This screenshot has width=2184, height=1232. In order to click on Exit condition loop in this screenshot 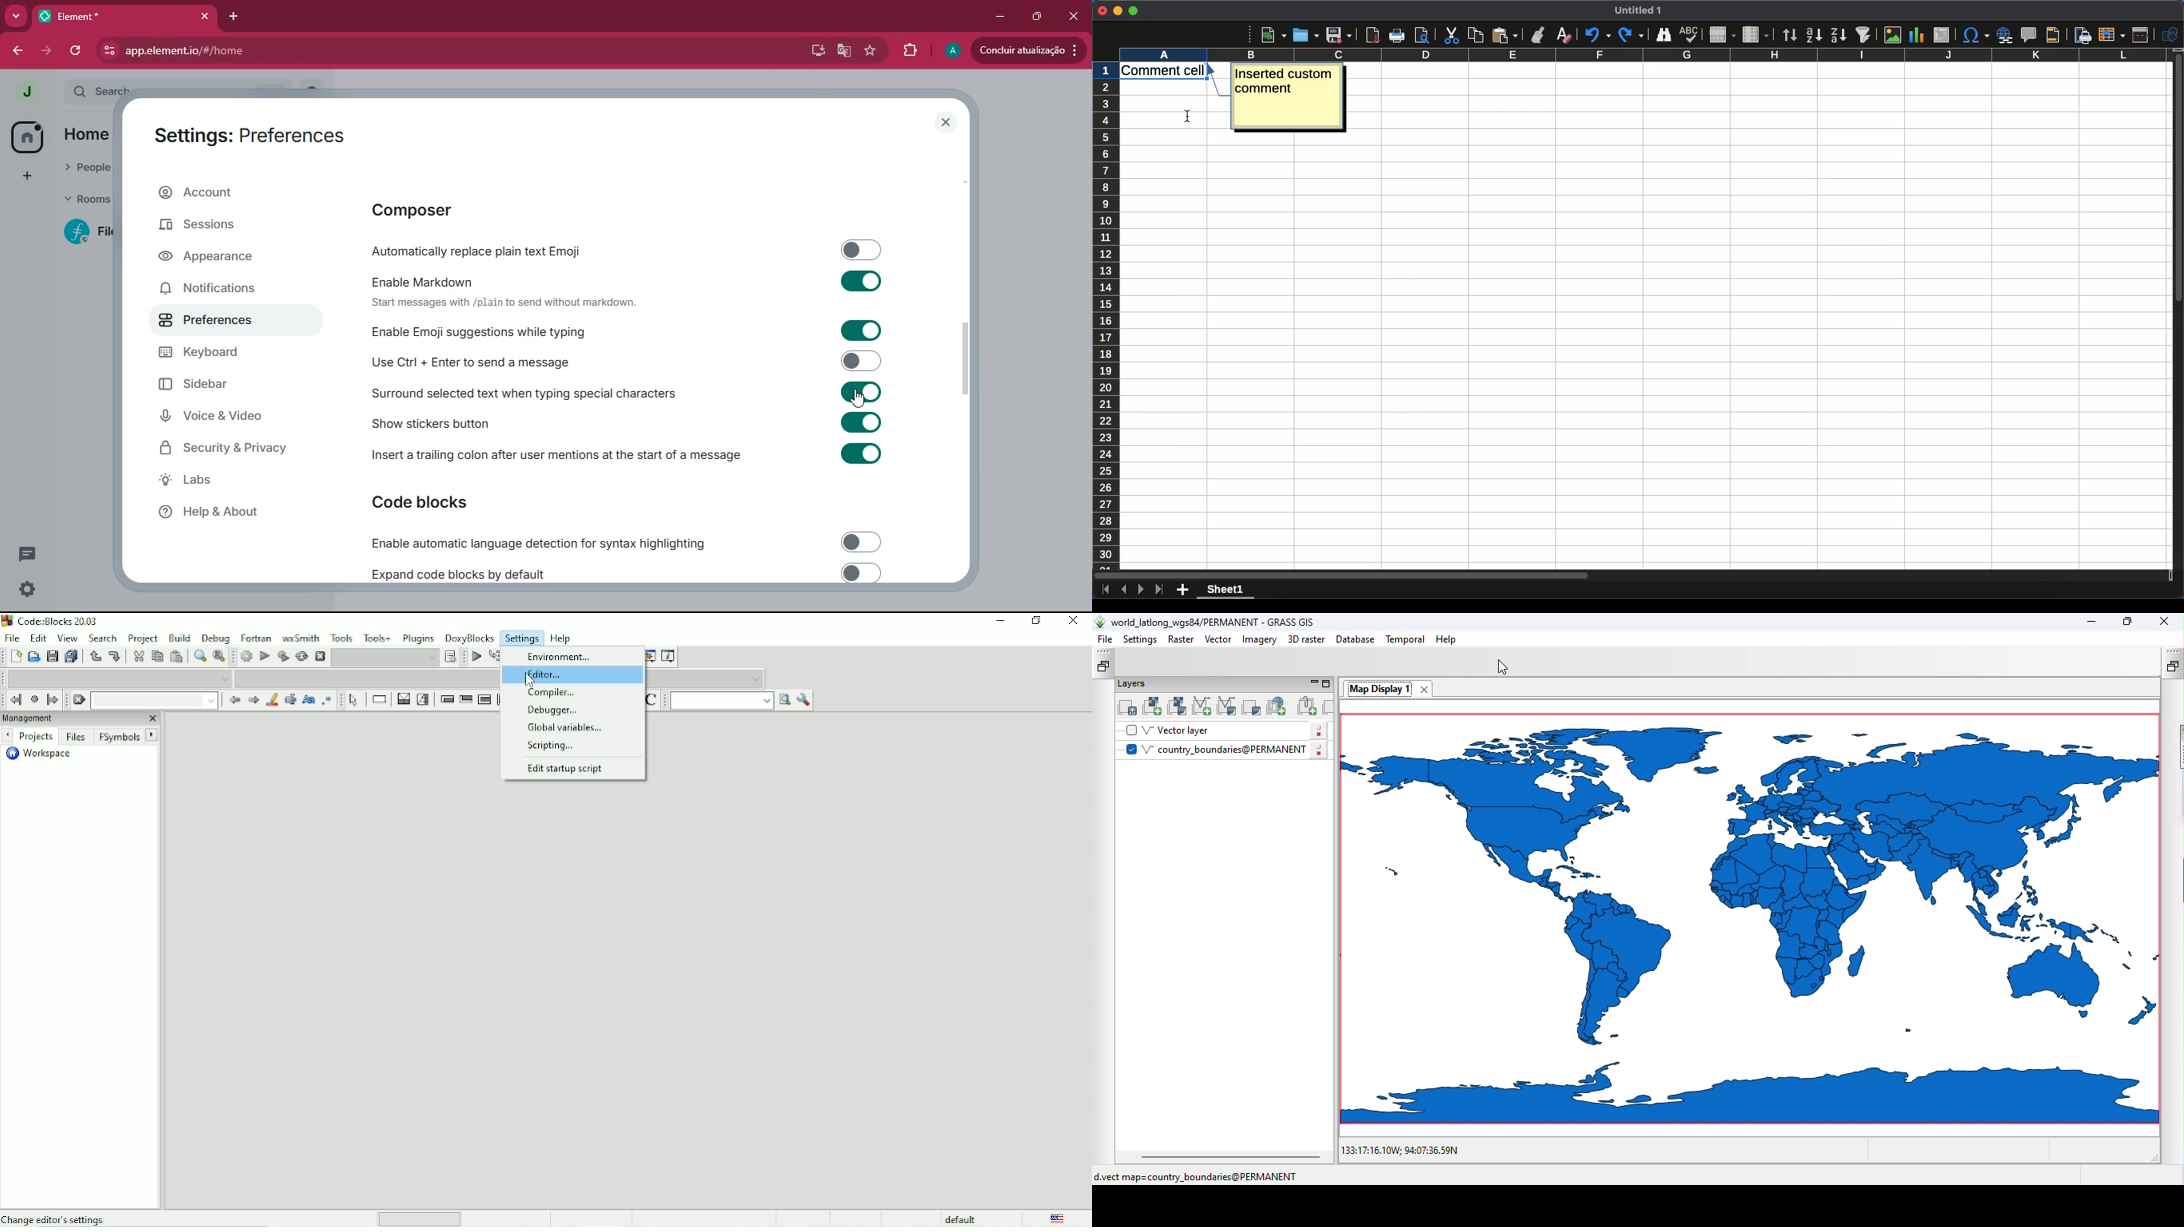, I will do `click(466, 700)`.